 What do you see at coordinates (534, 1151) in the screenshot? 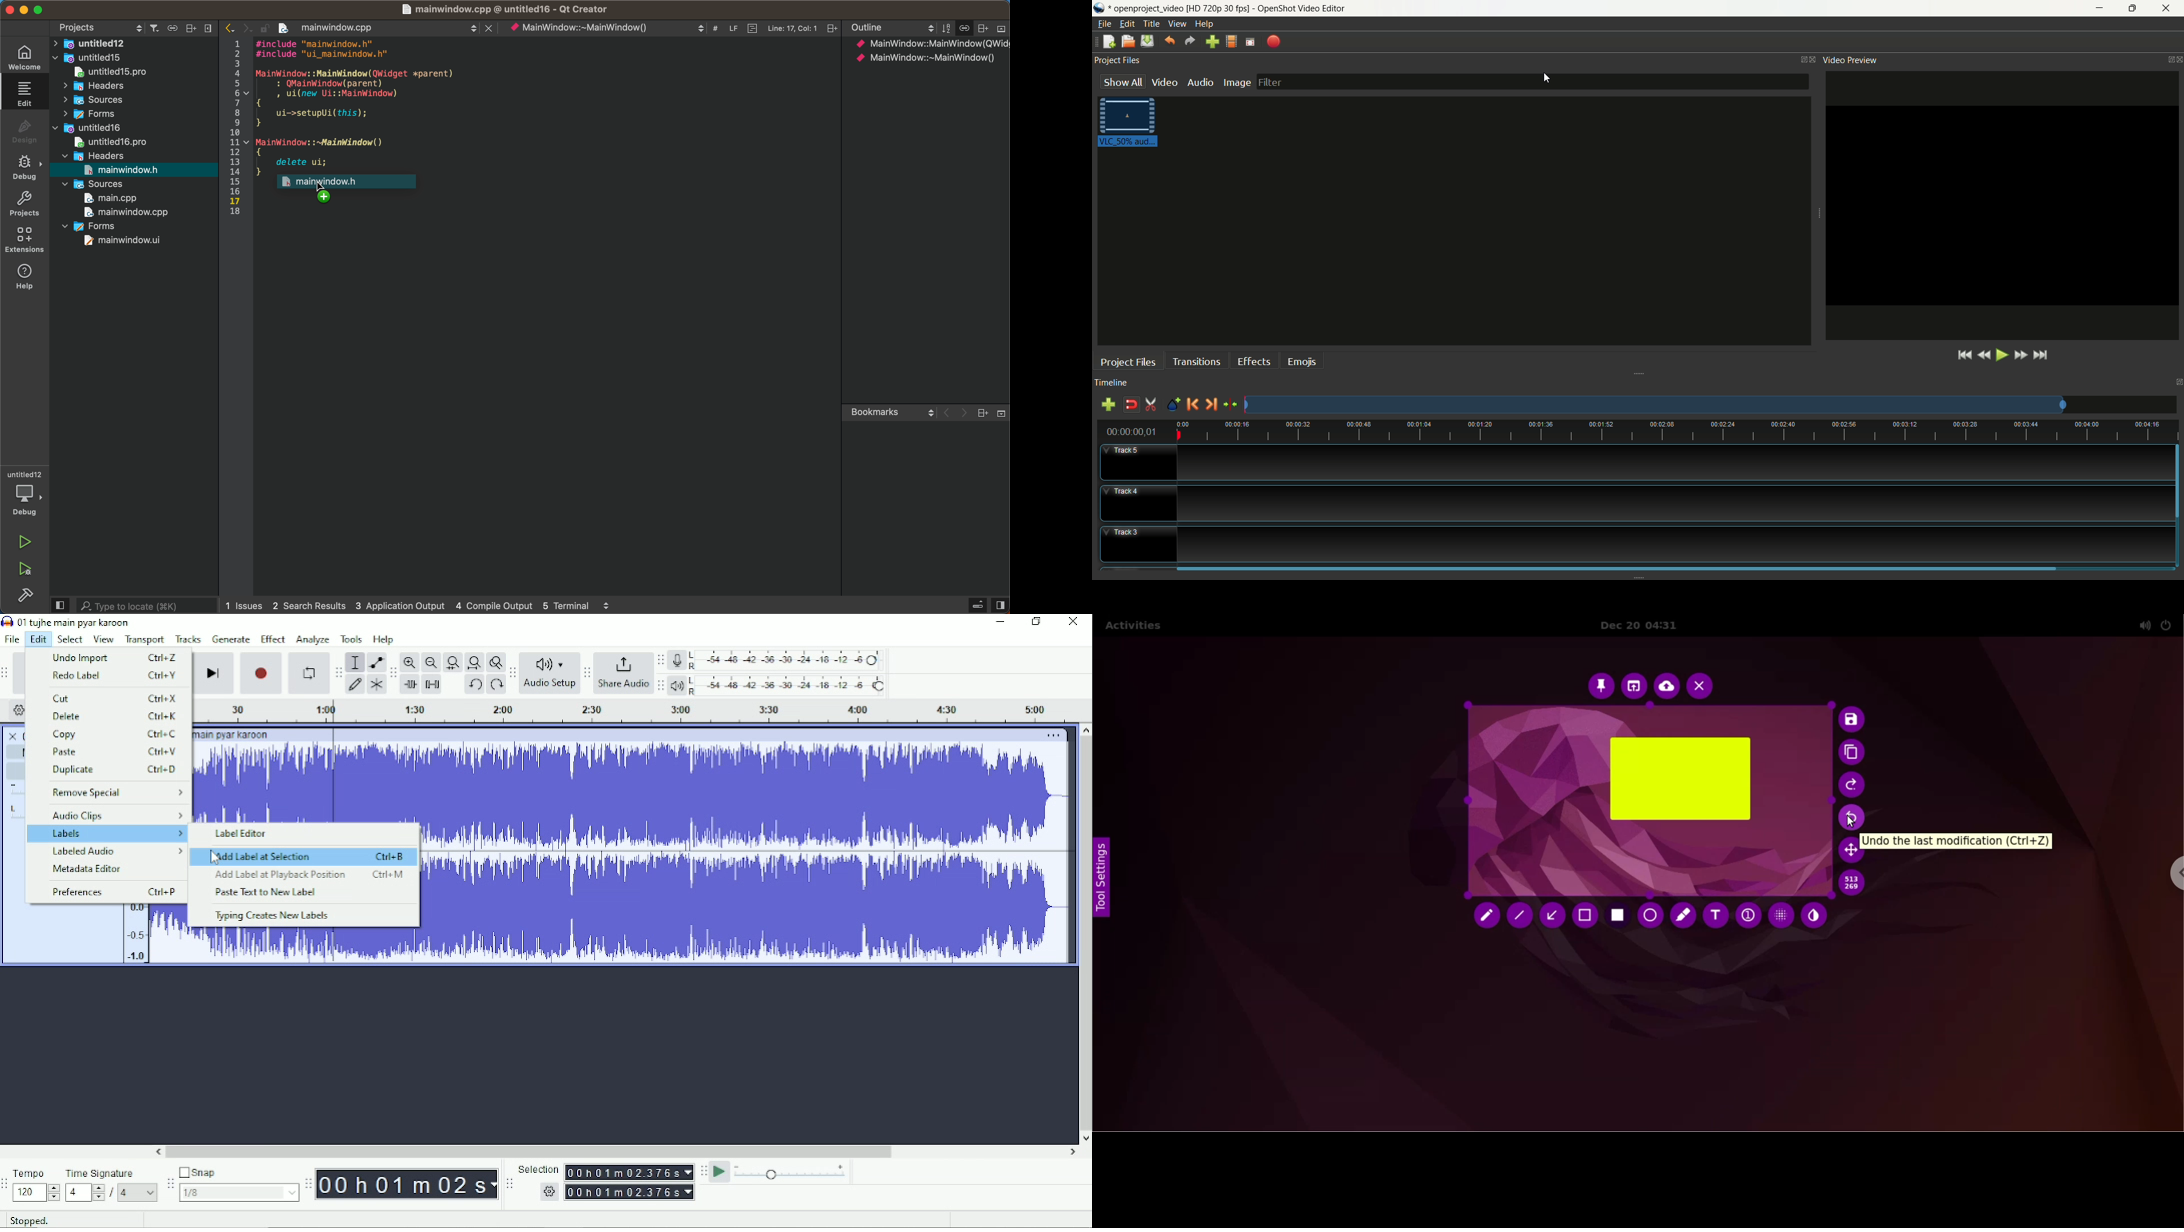
I see `Horizontal scrollbar` at bounding box center [534, 1151].